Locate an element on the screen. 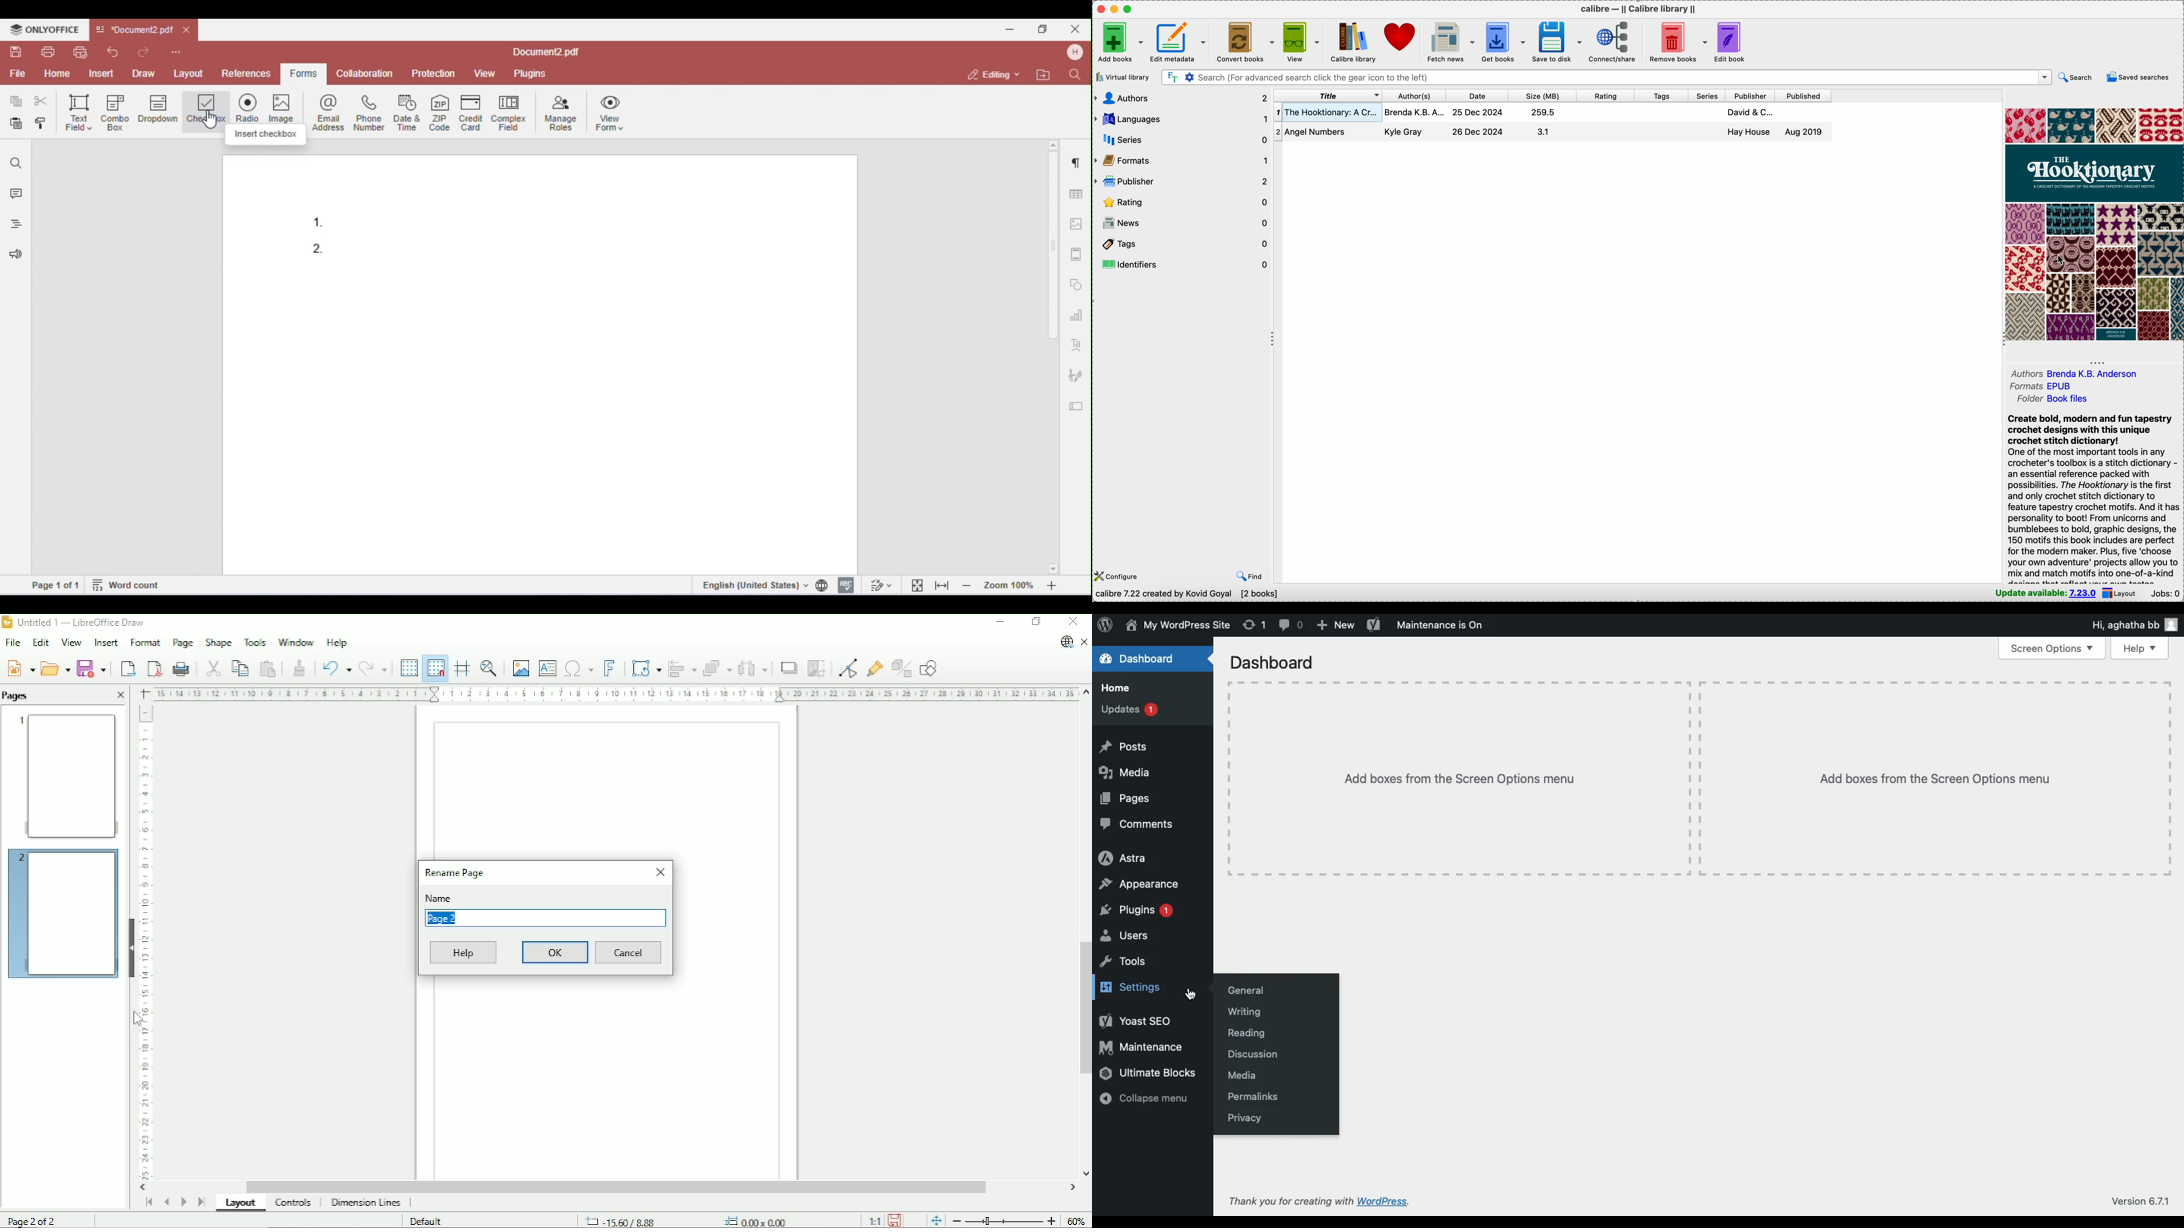 This screenshot has height=1232, width=2184. Hide is located at coordinates (132, 946).